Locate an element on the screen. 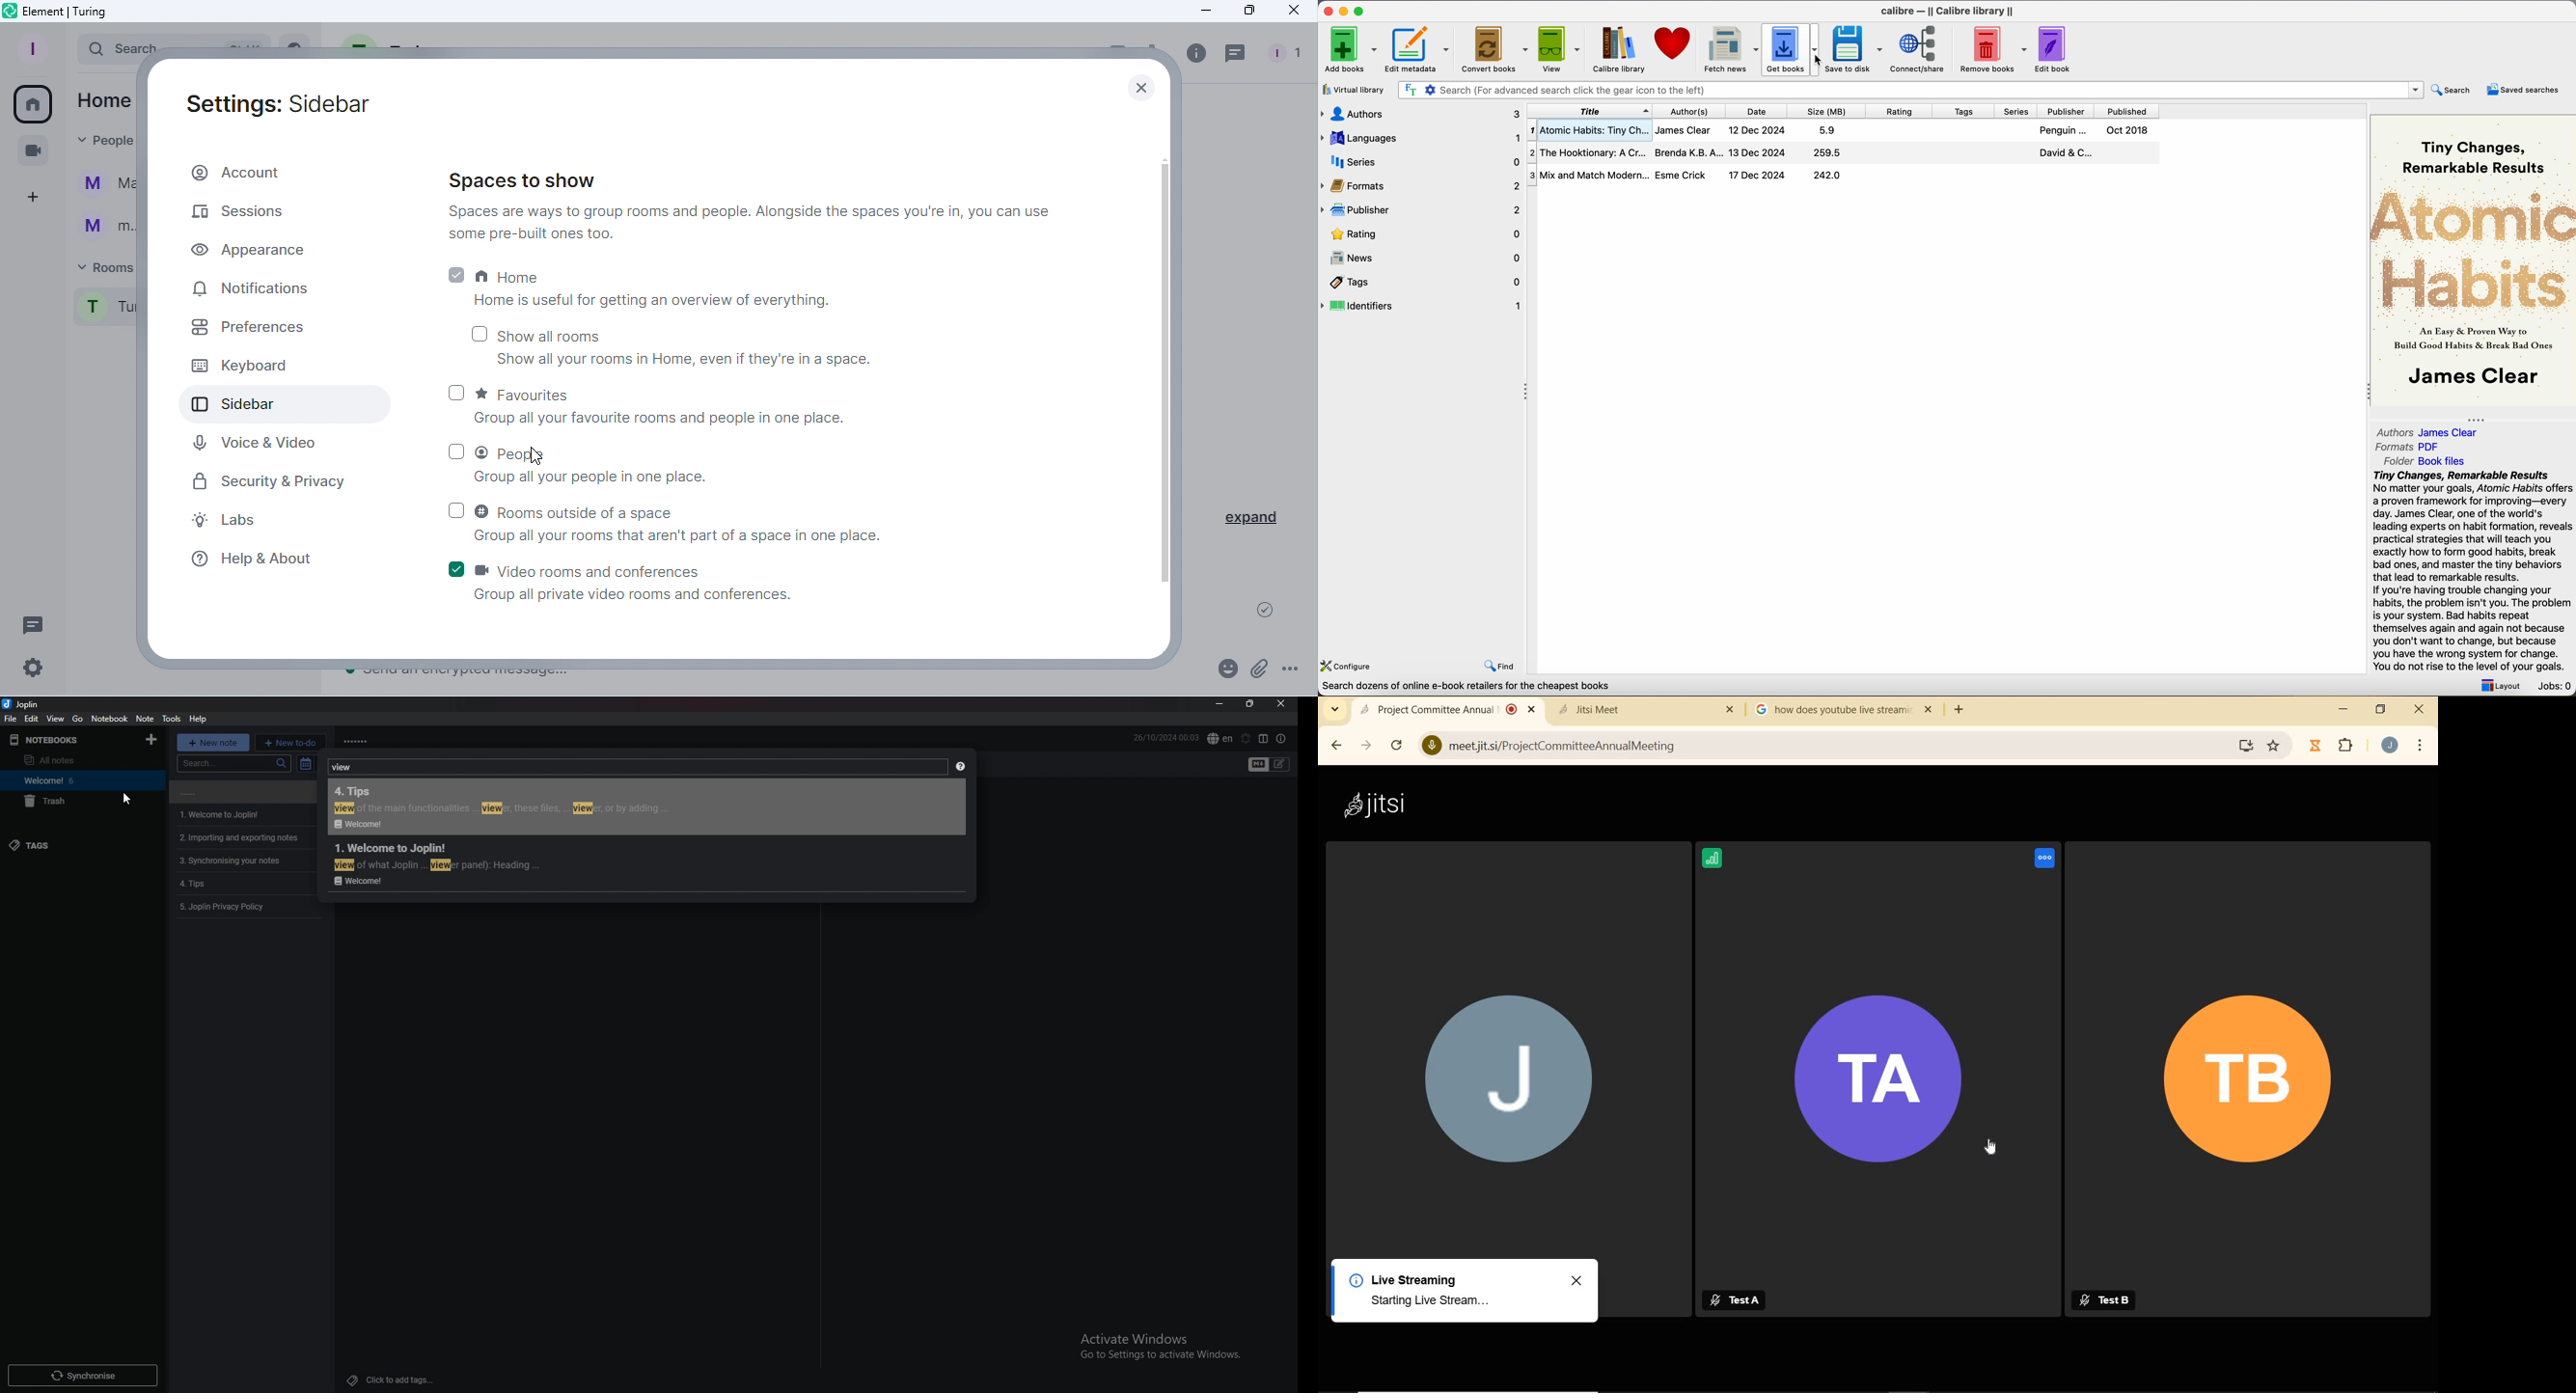 This screenshot has height=1400, width=2576. published is located at coordinates (2129, 112).